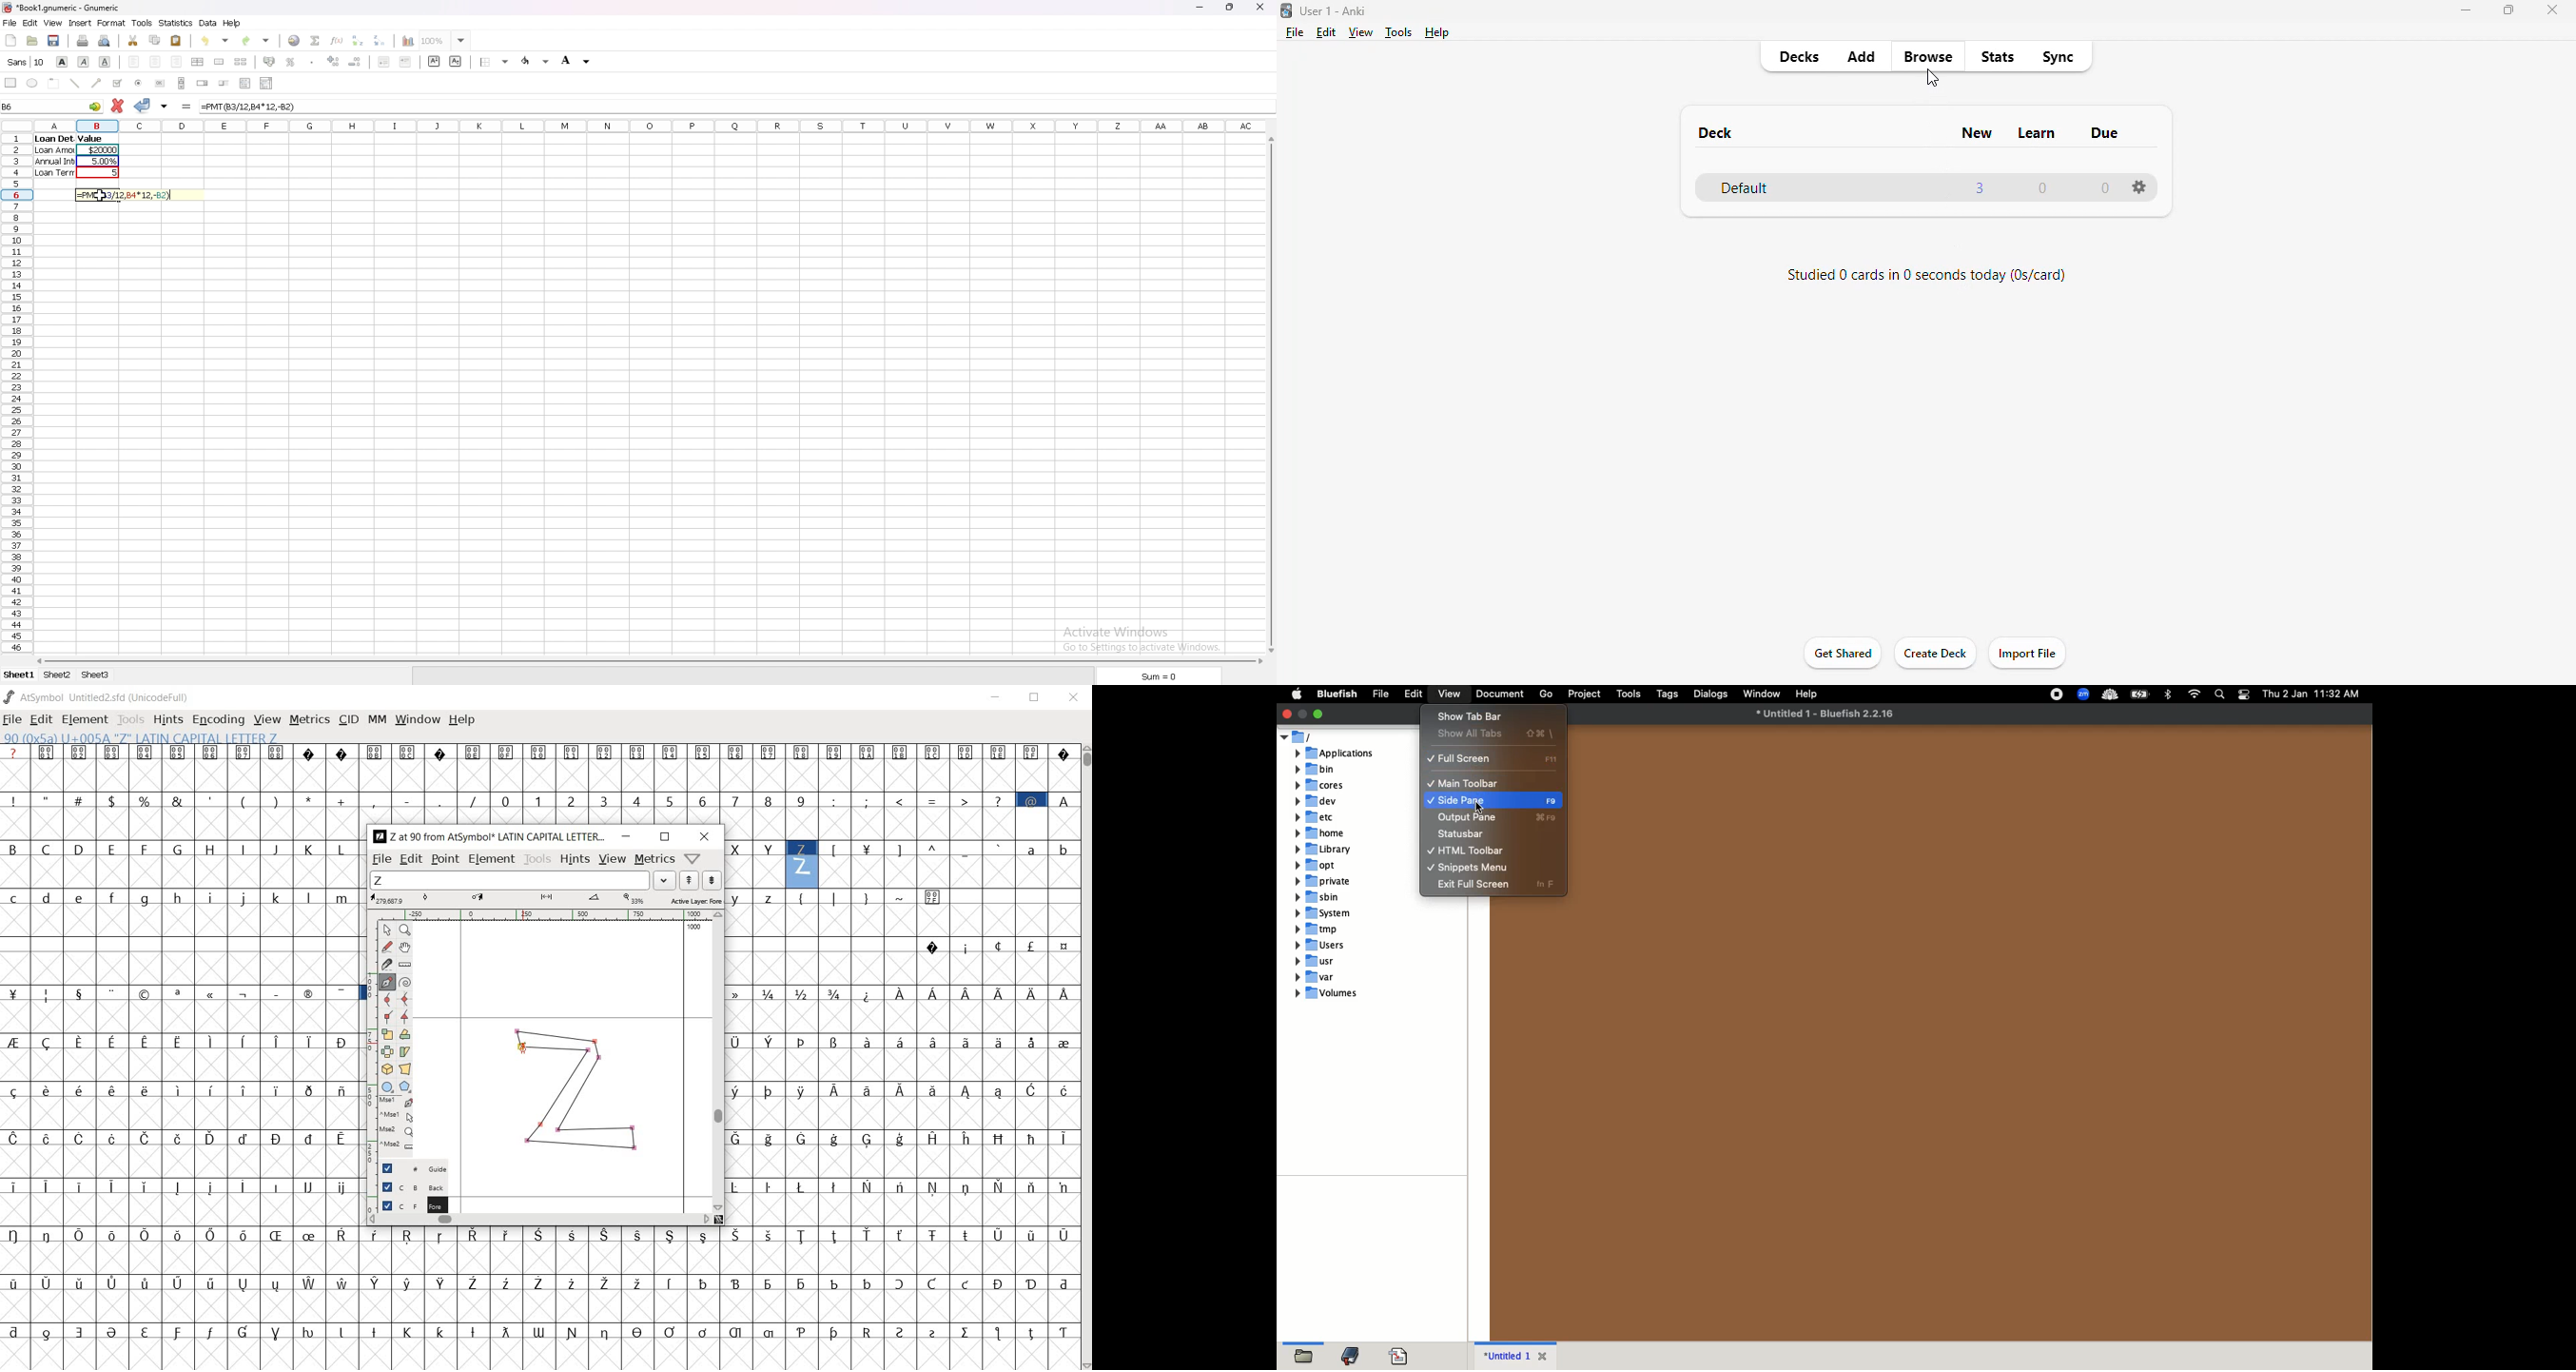 The height and width of the screenshot is (1372, 2576). Describe the element at coordinates (1999, 57) in the screenshot. I see `stats` at that location.